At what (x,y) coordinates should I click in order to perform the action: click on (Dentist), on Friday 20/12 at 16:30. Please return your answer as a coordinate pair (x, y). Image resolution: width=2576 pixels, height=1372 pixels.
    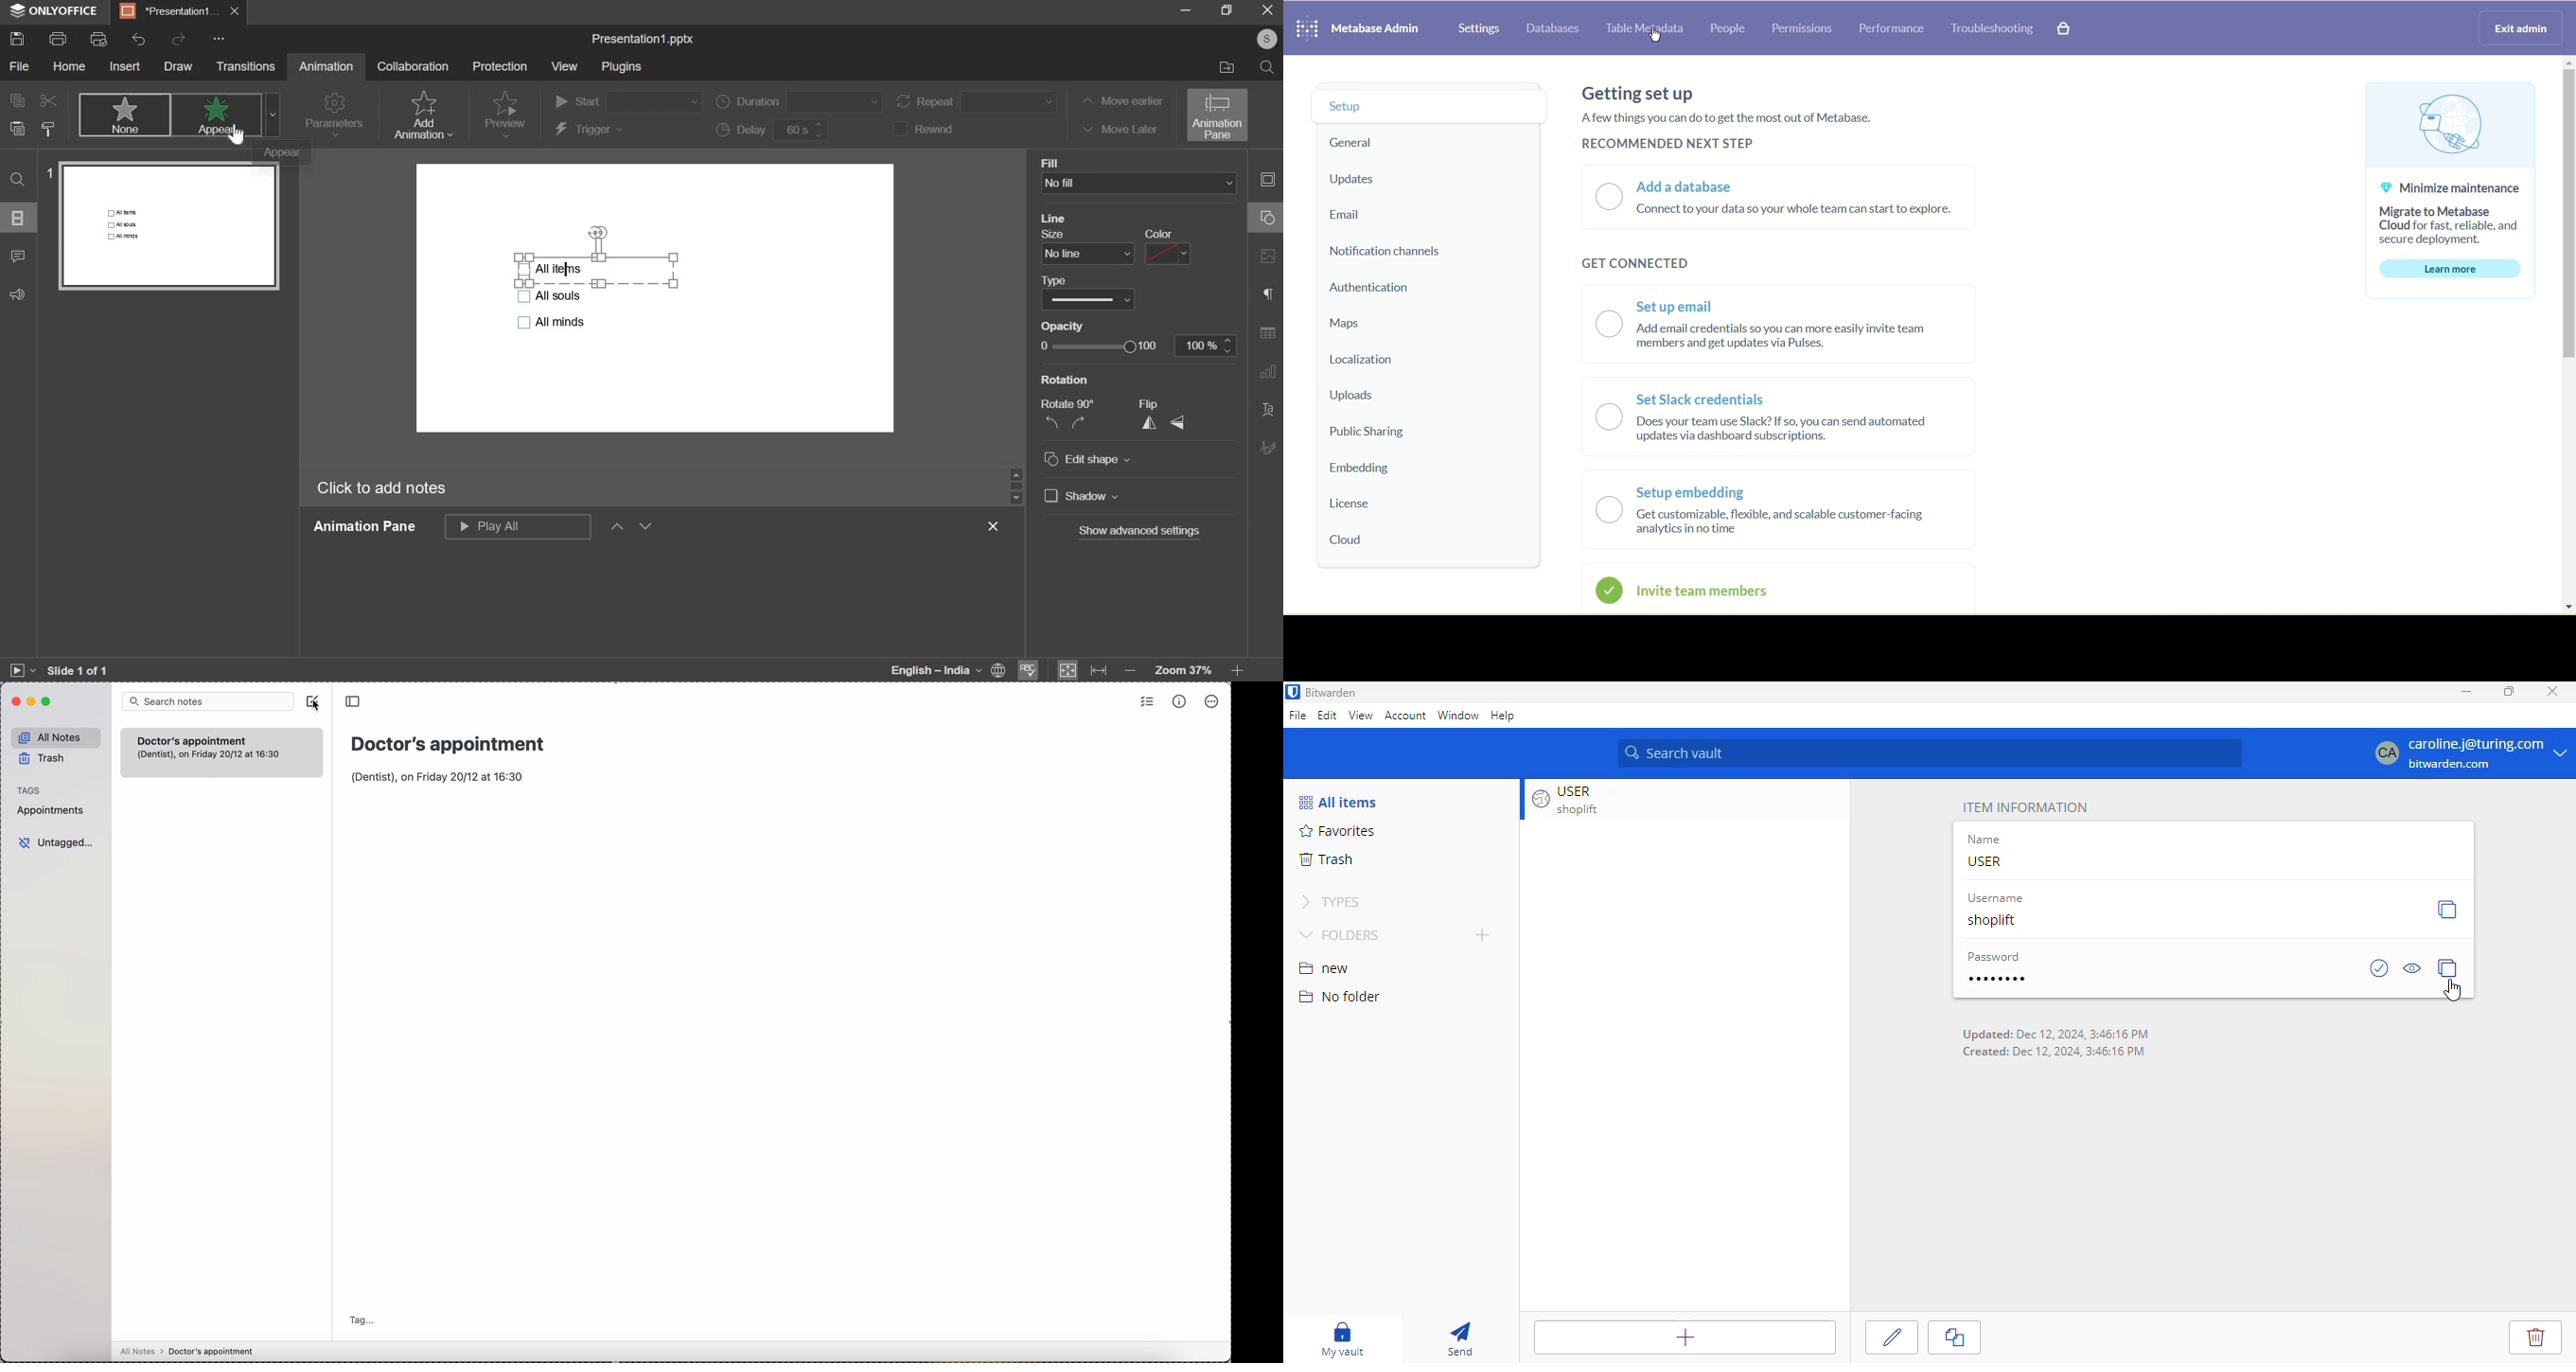
    Looking at the image, I should click on (438, 777).